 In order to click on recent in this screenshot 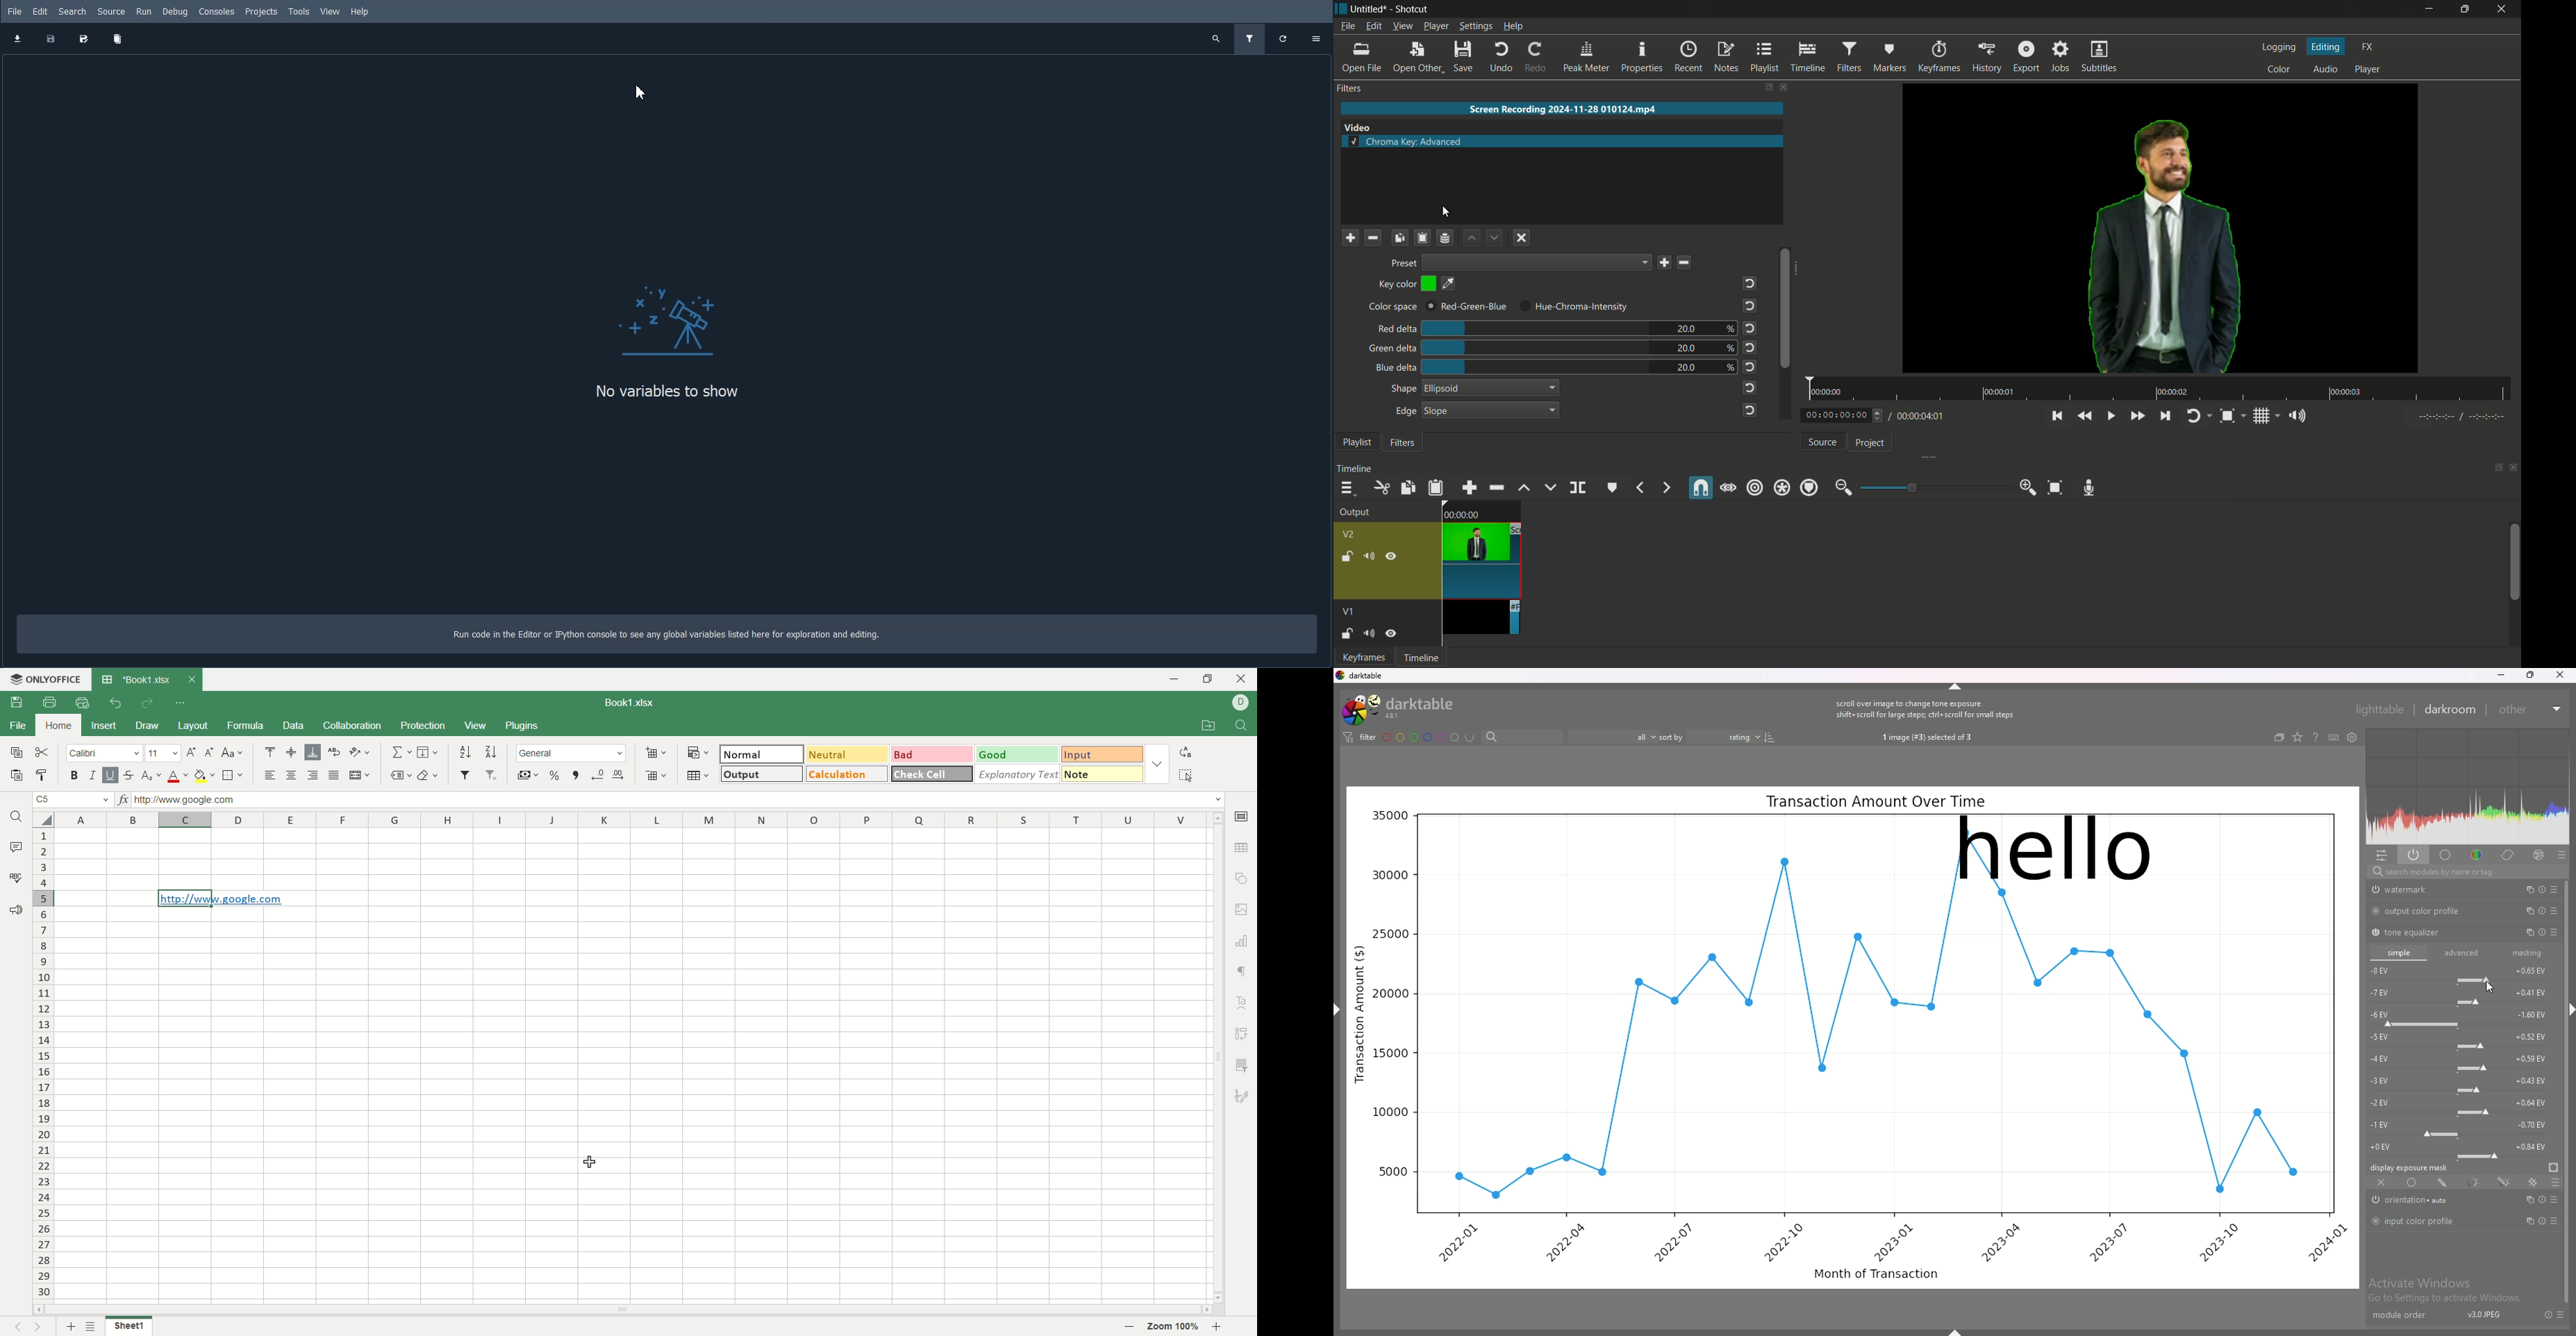, I will do `click(1689, 58)`.